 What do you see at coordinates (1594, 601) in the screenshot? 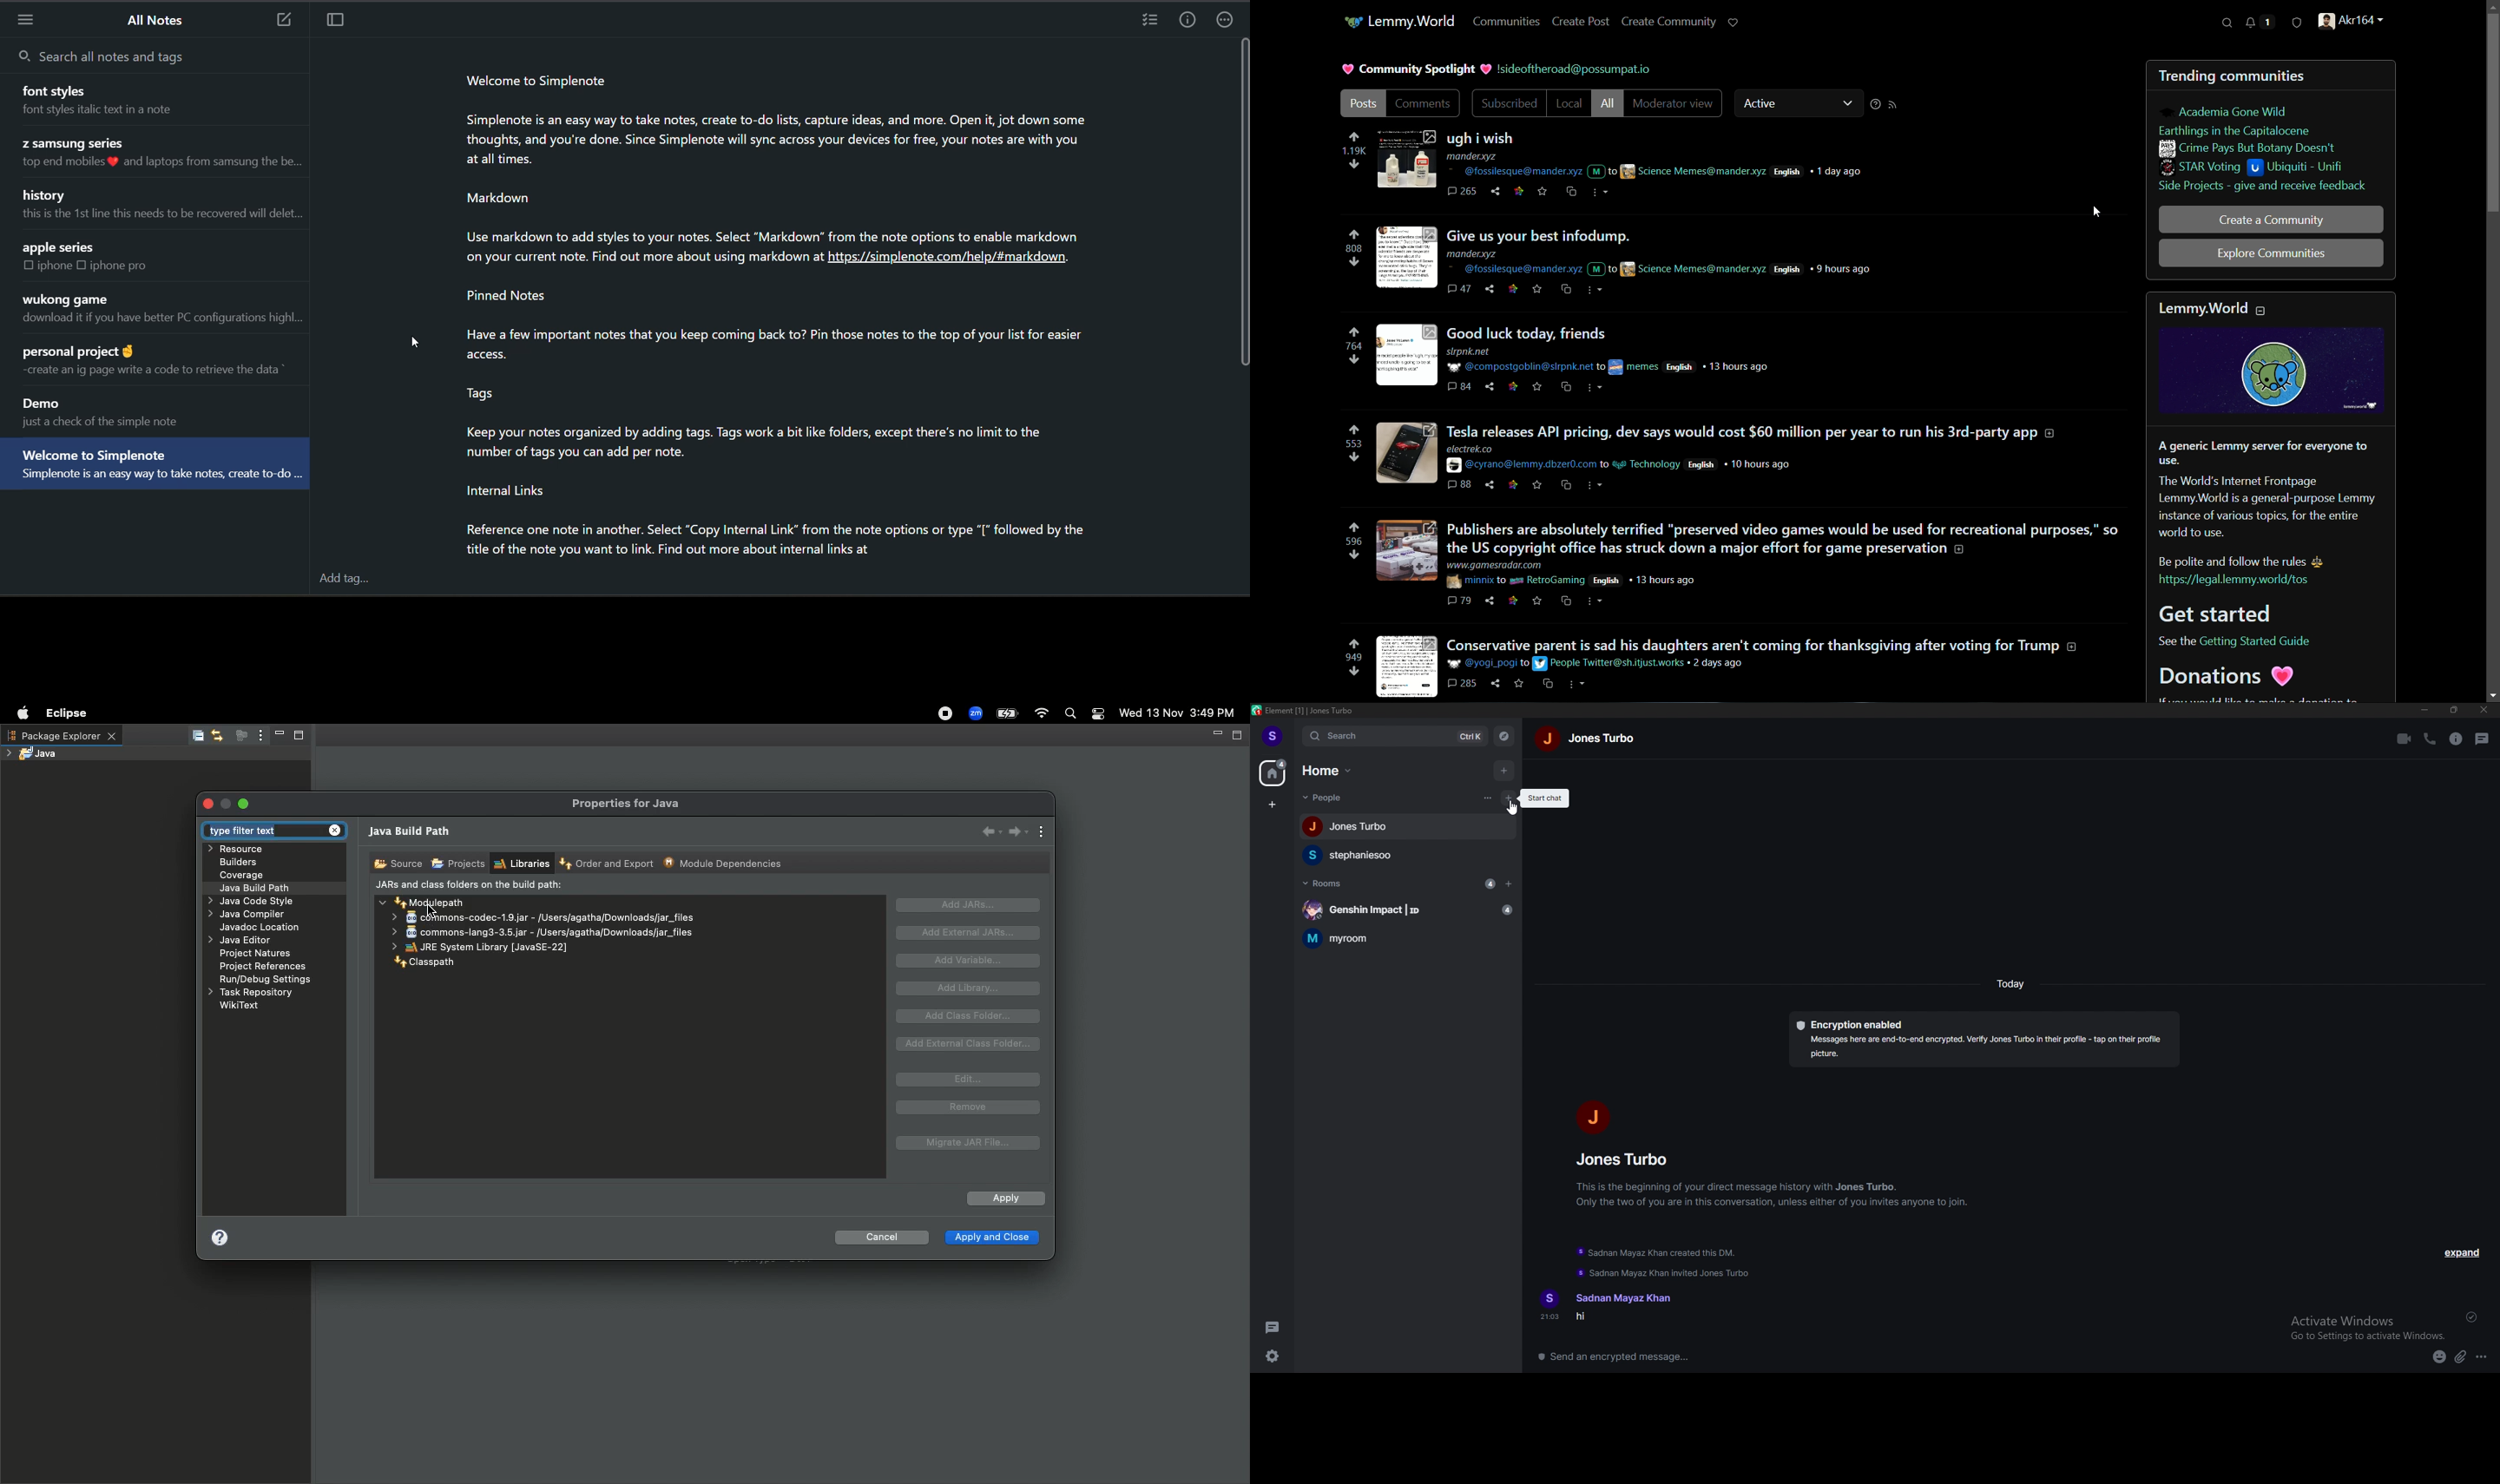
I see `more actions` at bounding box center [1594, 601].